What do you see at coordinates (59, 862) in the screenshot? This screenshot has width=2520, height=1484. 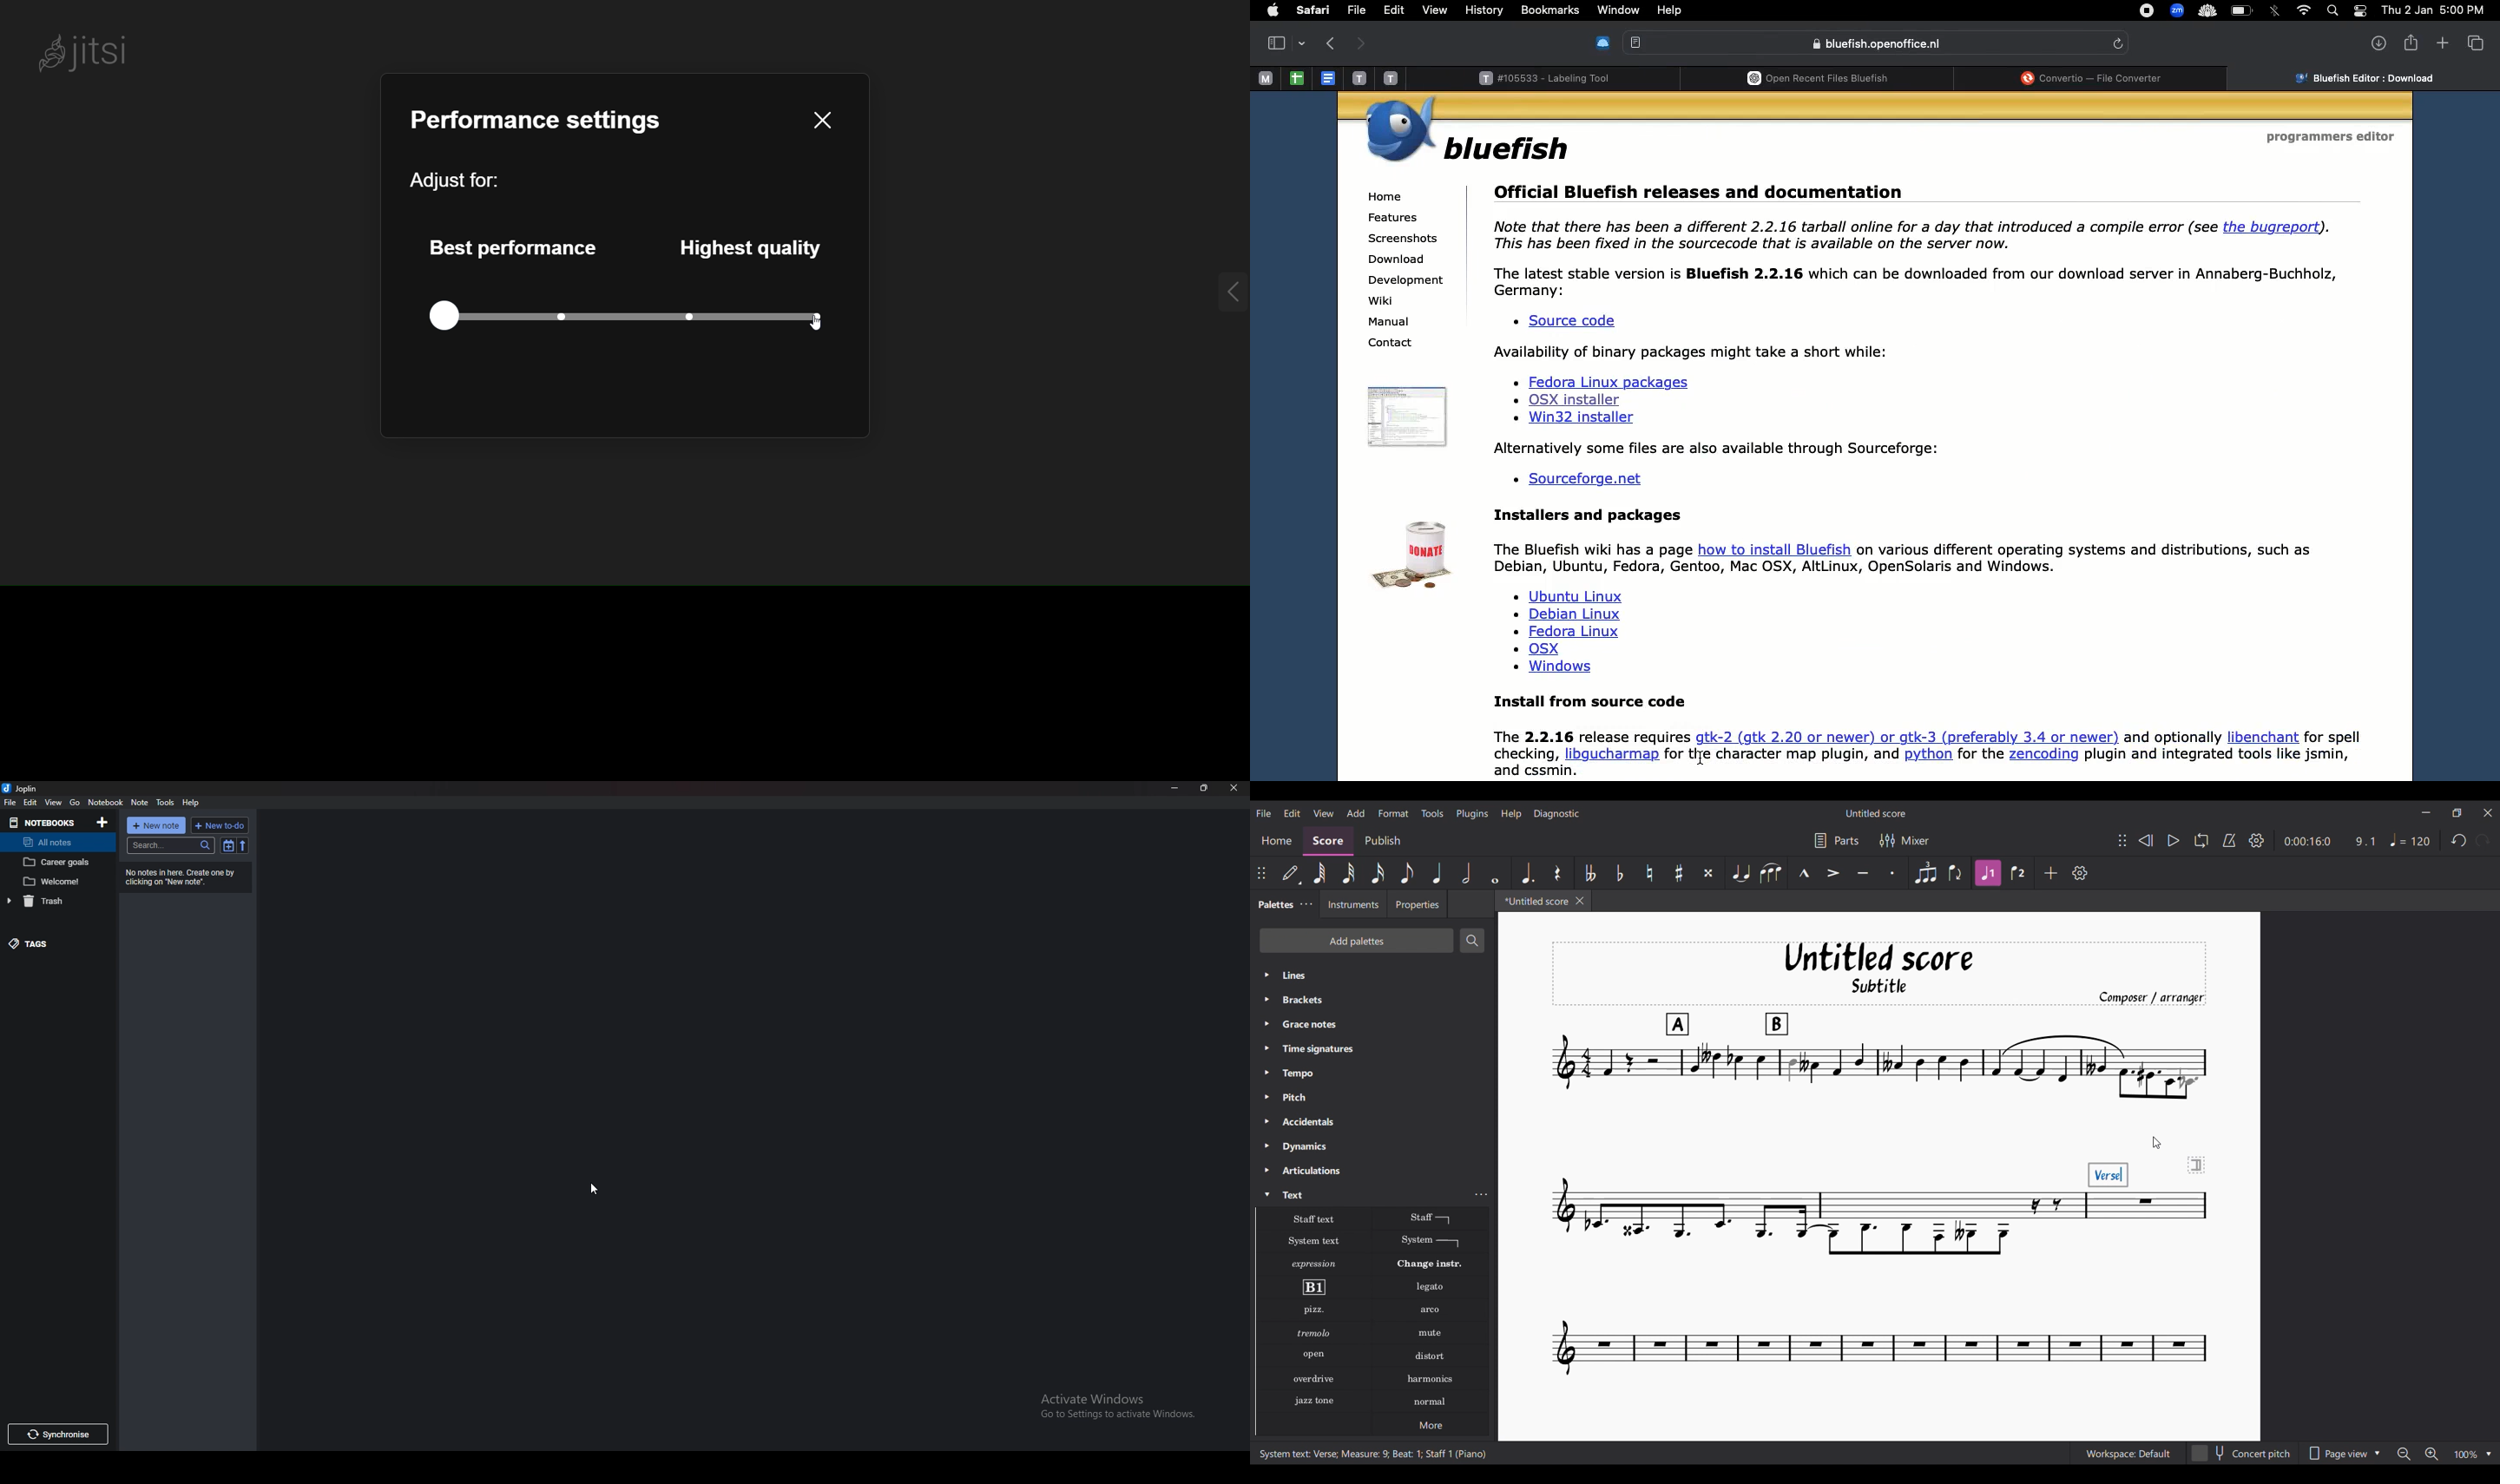 I see `note` at bounding box center [59, 862].